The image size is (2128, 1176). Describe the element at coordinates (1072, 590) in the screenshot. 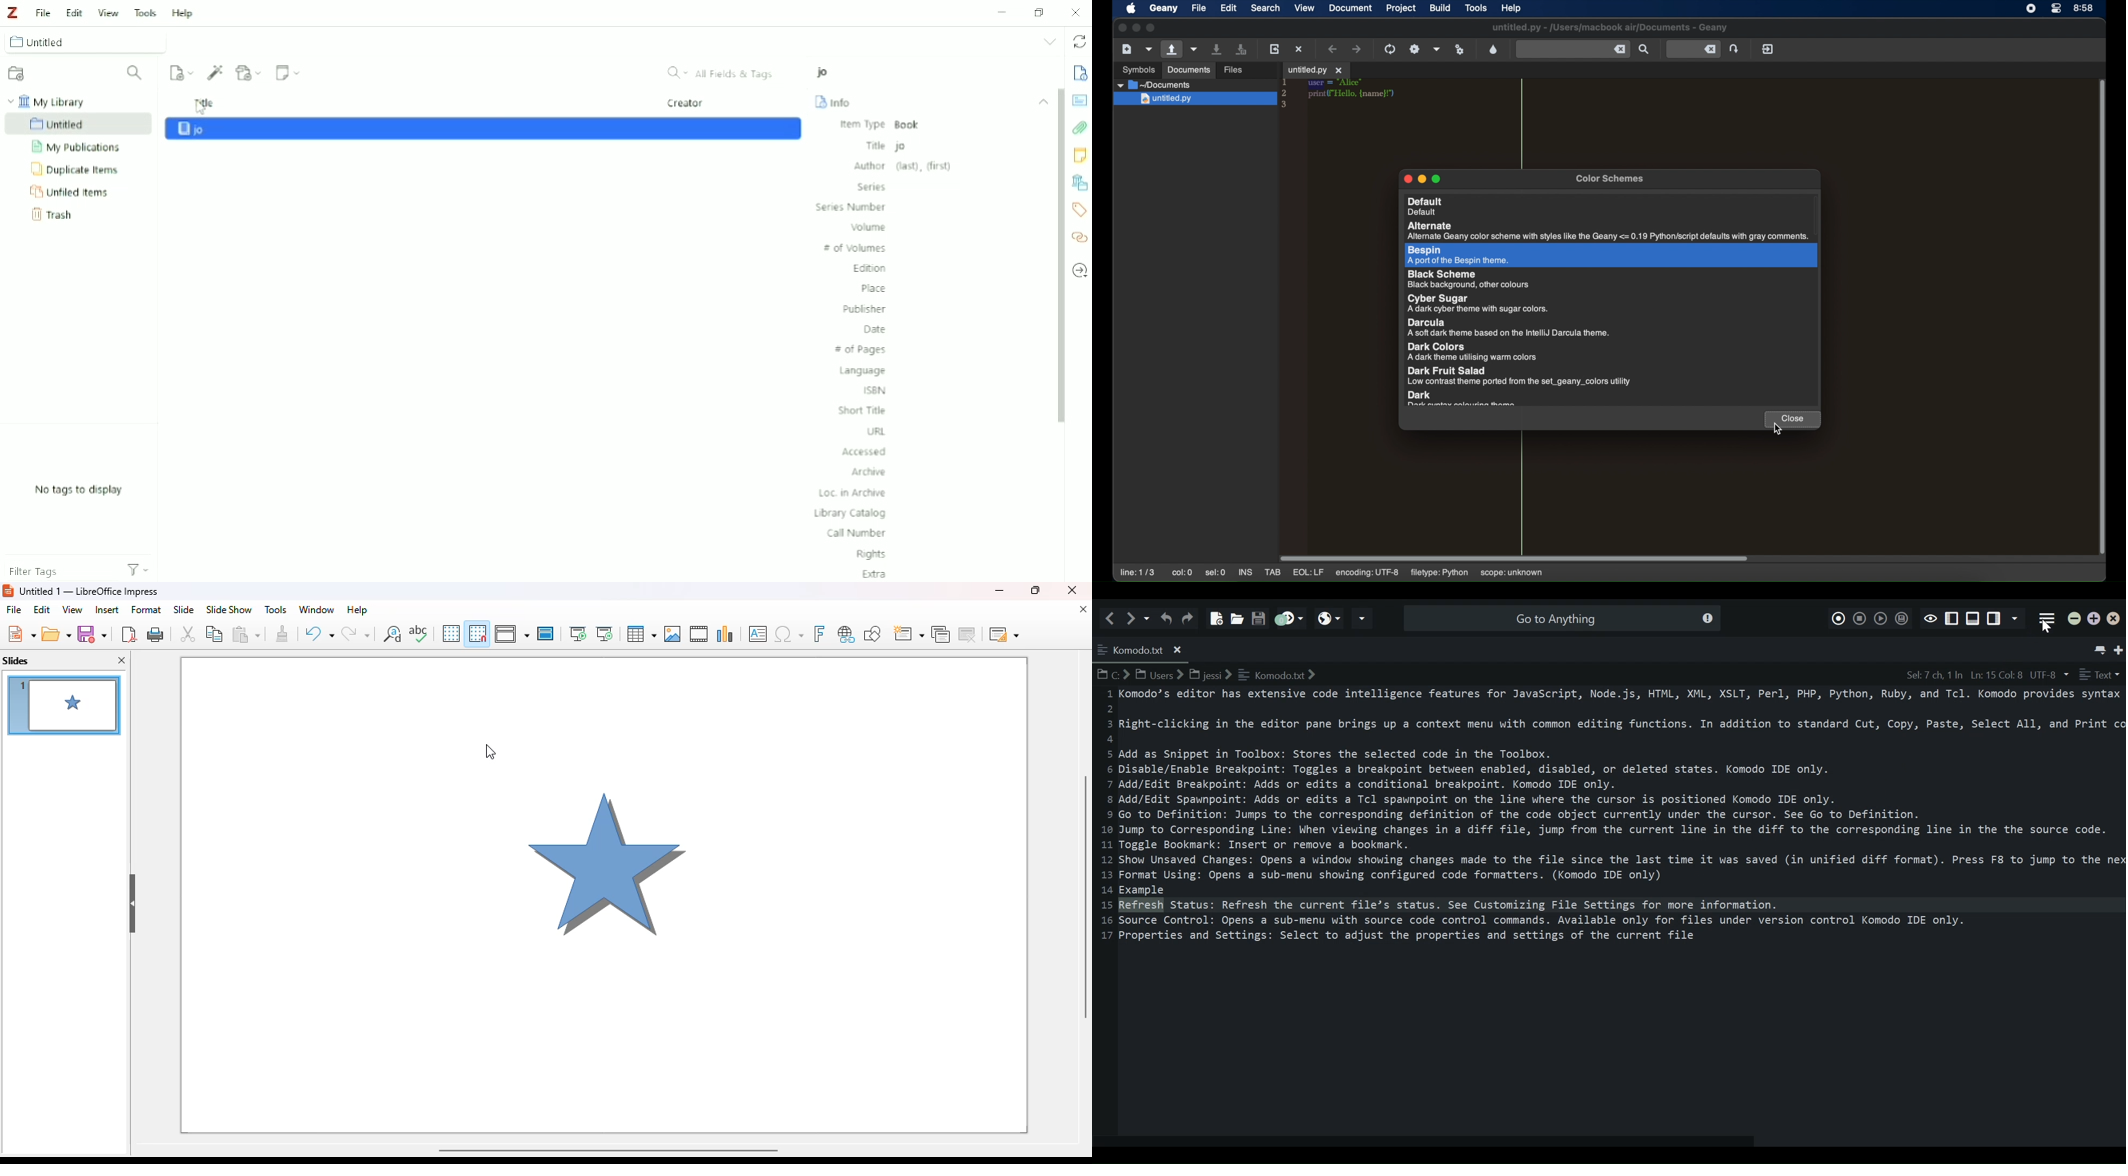

I see `close` at that location.